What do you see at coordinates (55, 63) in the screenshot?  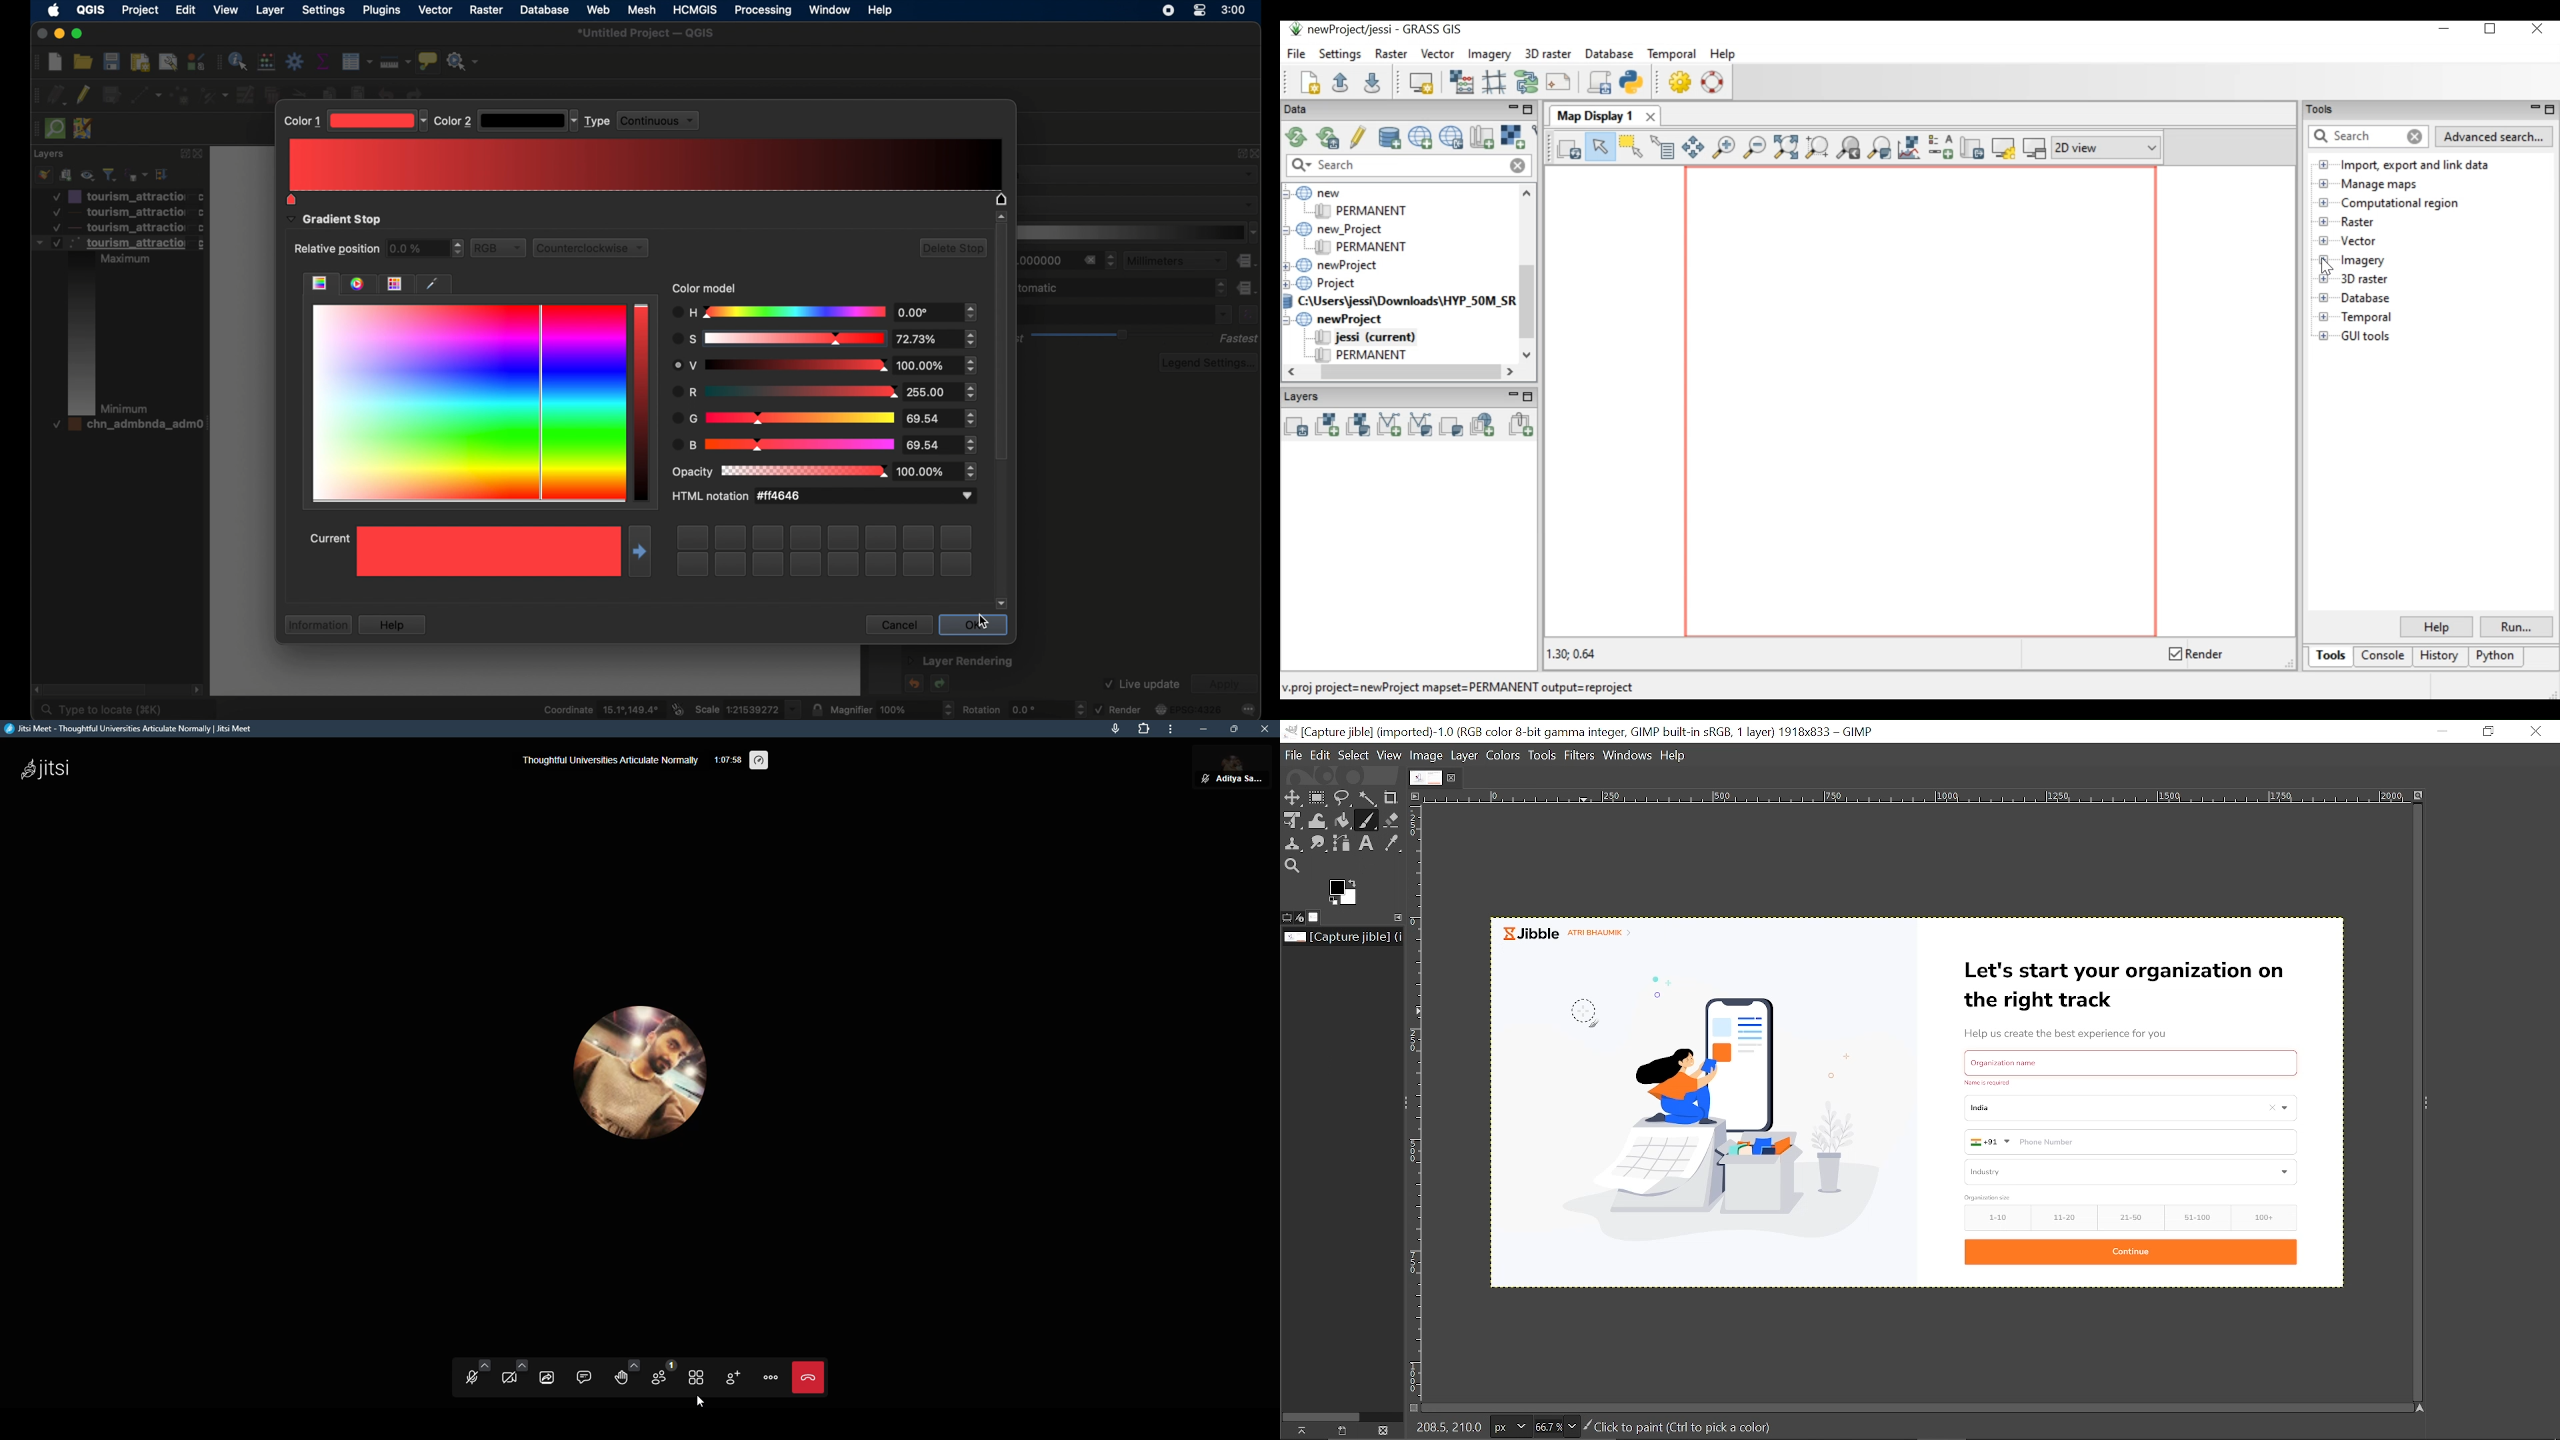 I see `new project` at bounding box center [55, 63].